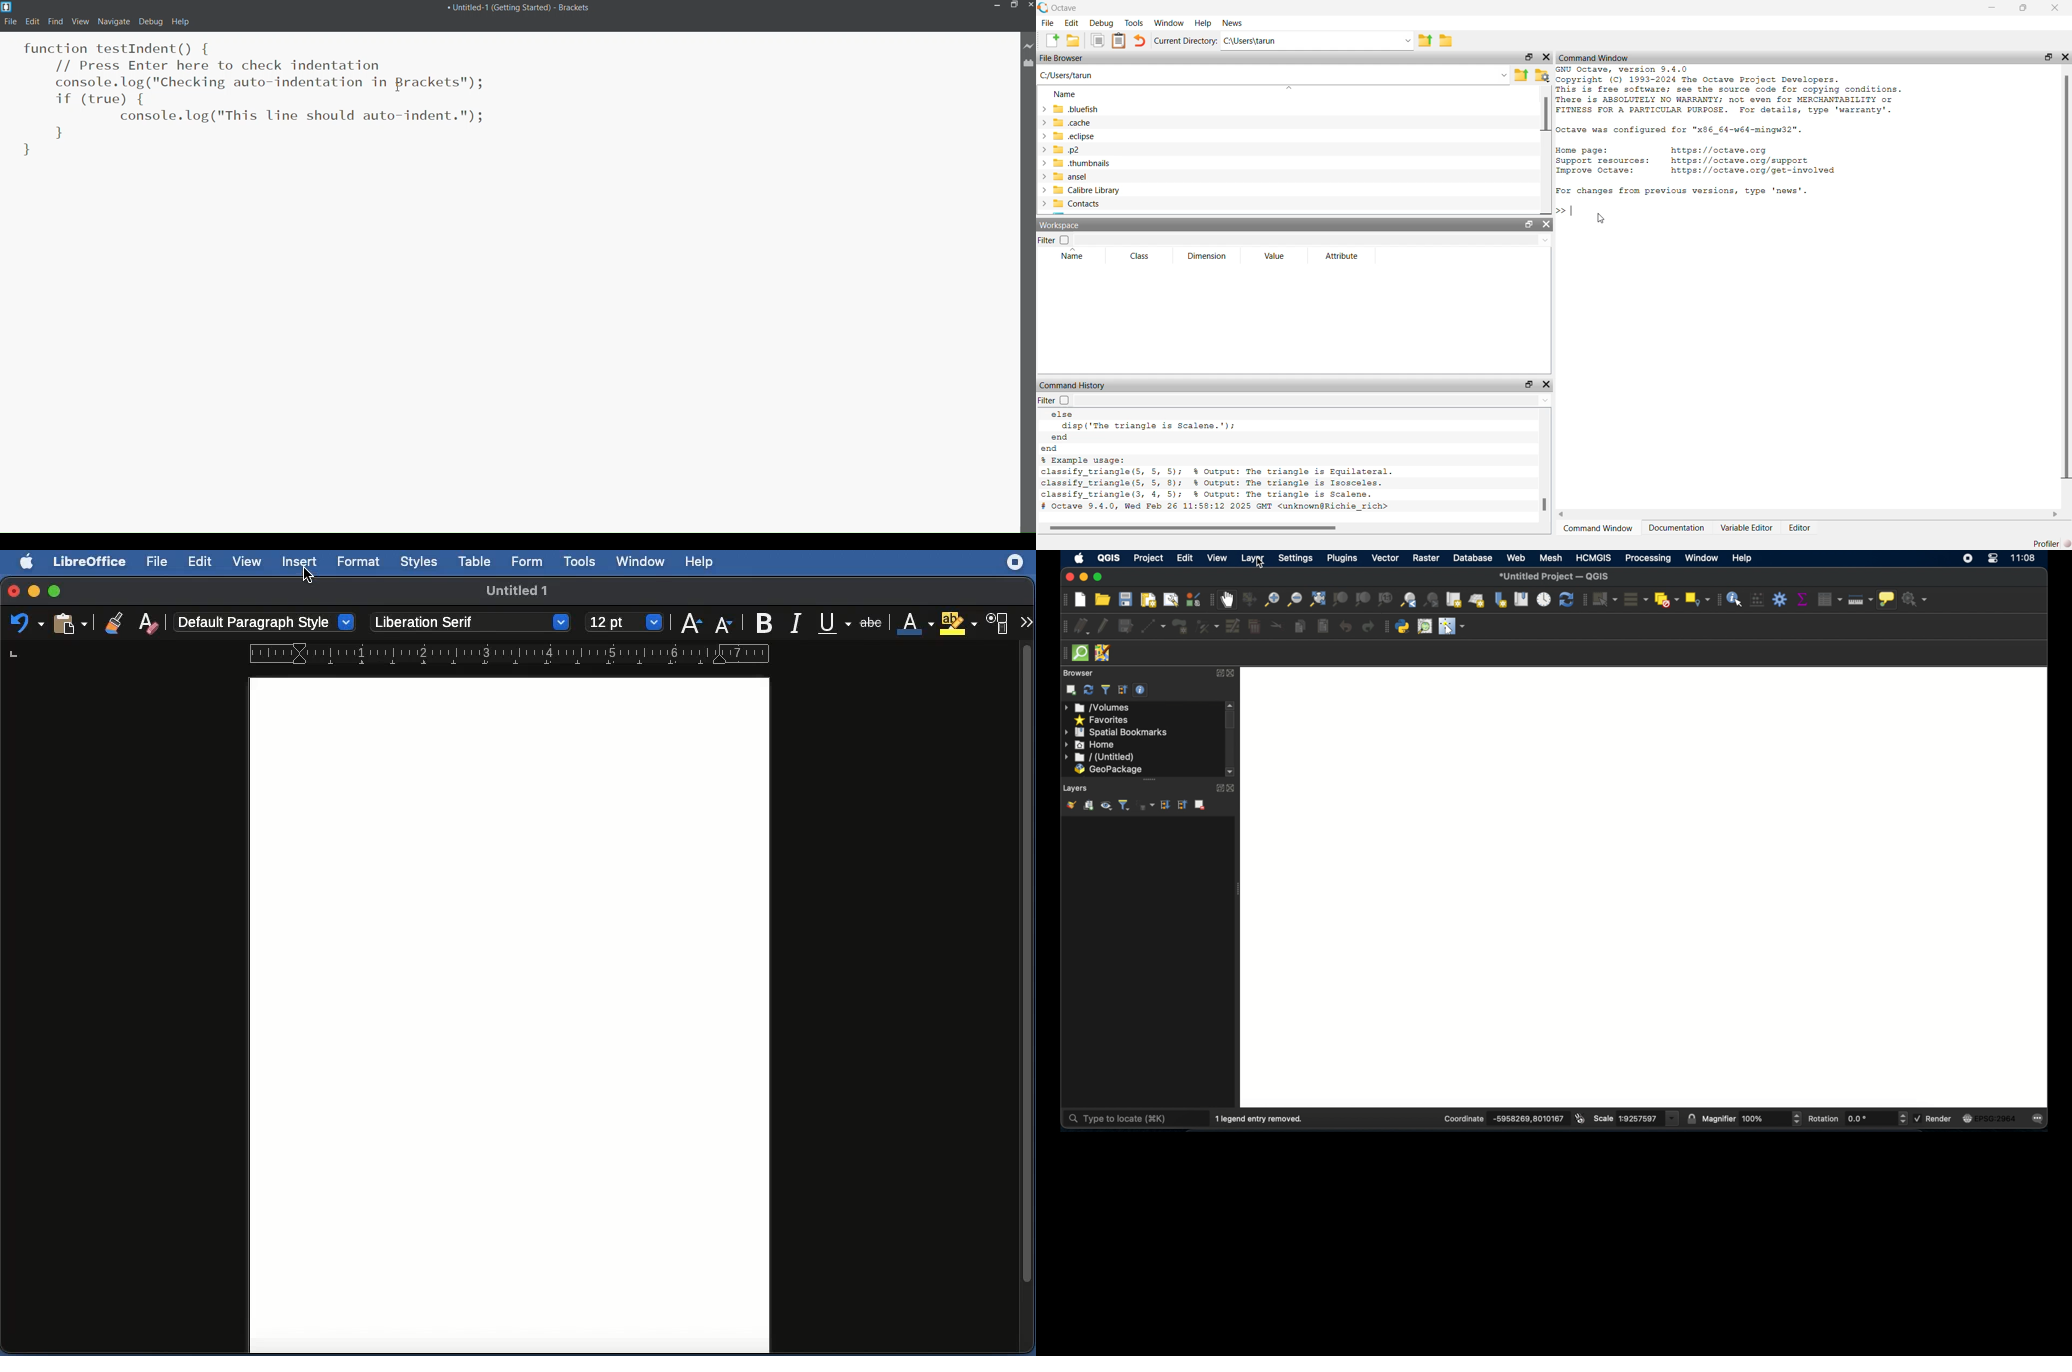 The height and width of the screenshot is (1372, 2072). Describe the element at coordinates (1743, 559) in the screenshot. I see `help` at that location.